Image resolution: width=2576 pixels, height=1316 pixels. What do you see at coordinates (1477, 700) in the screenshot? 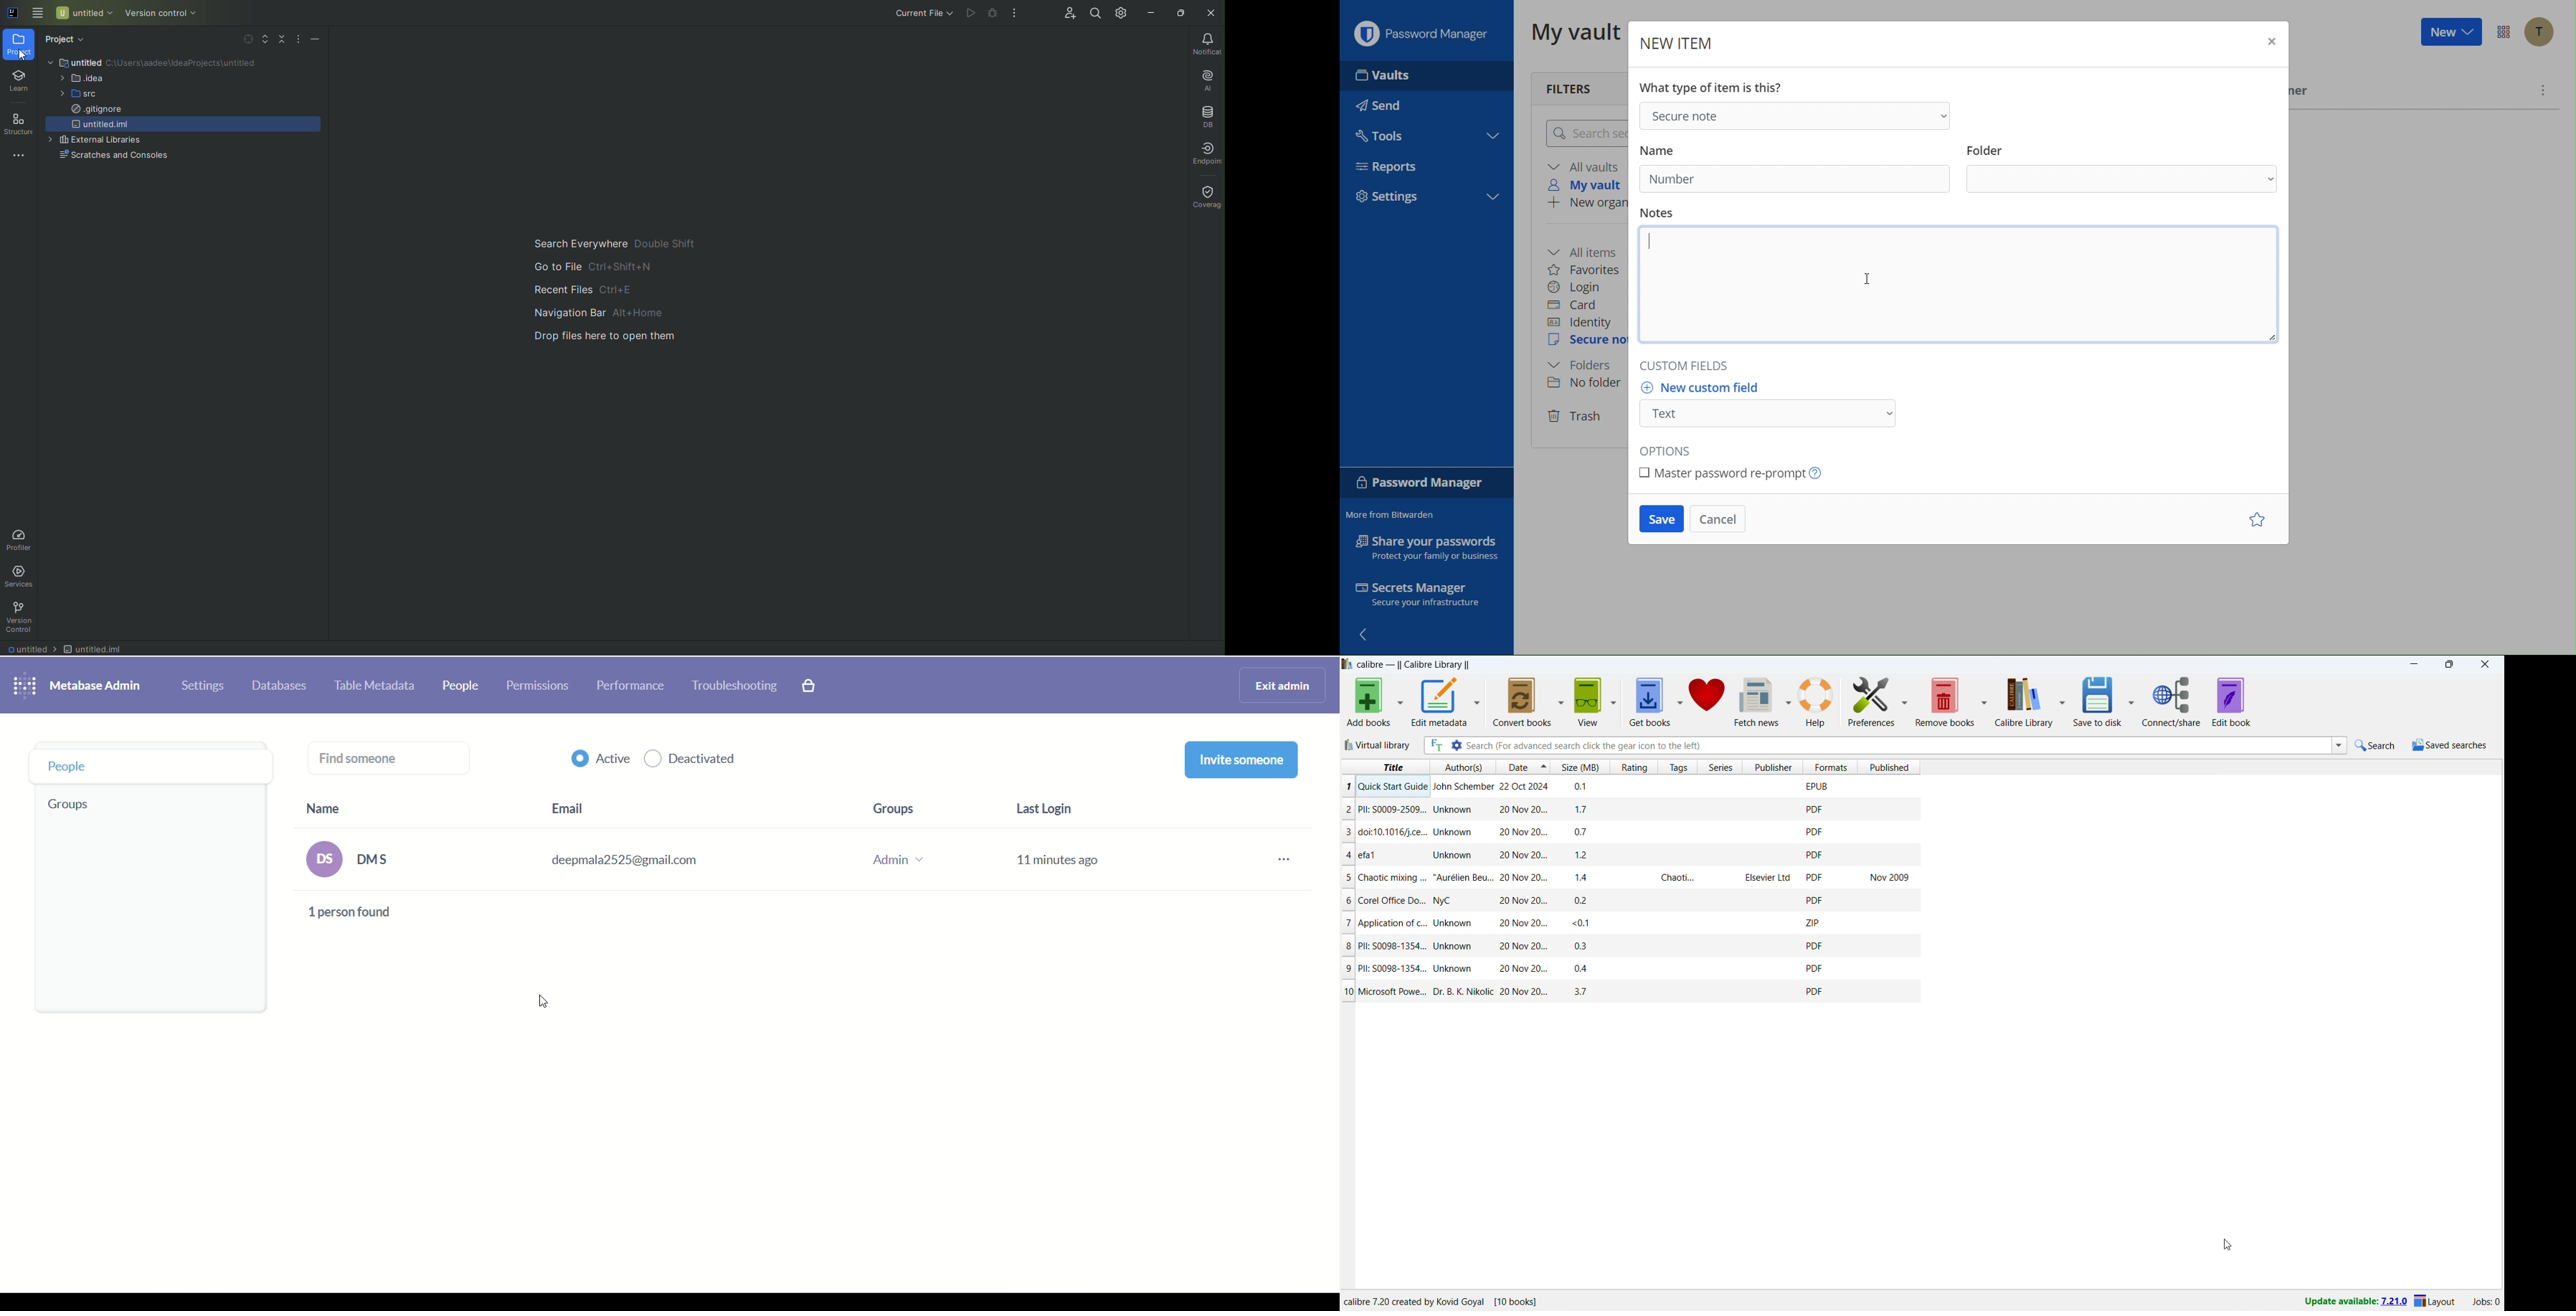
I see `edit metadata options` at bounding box center [1477, 700].